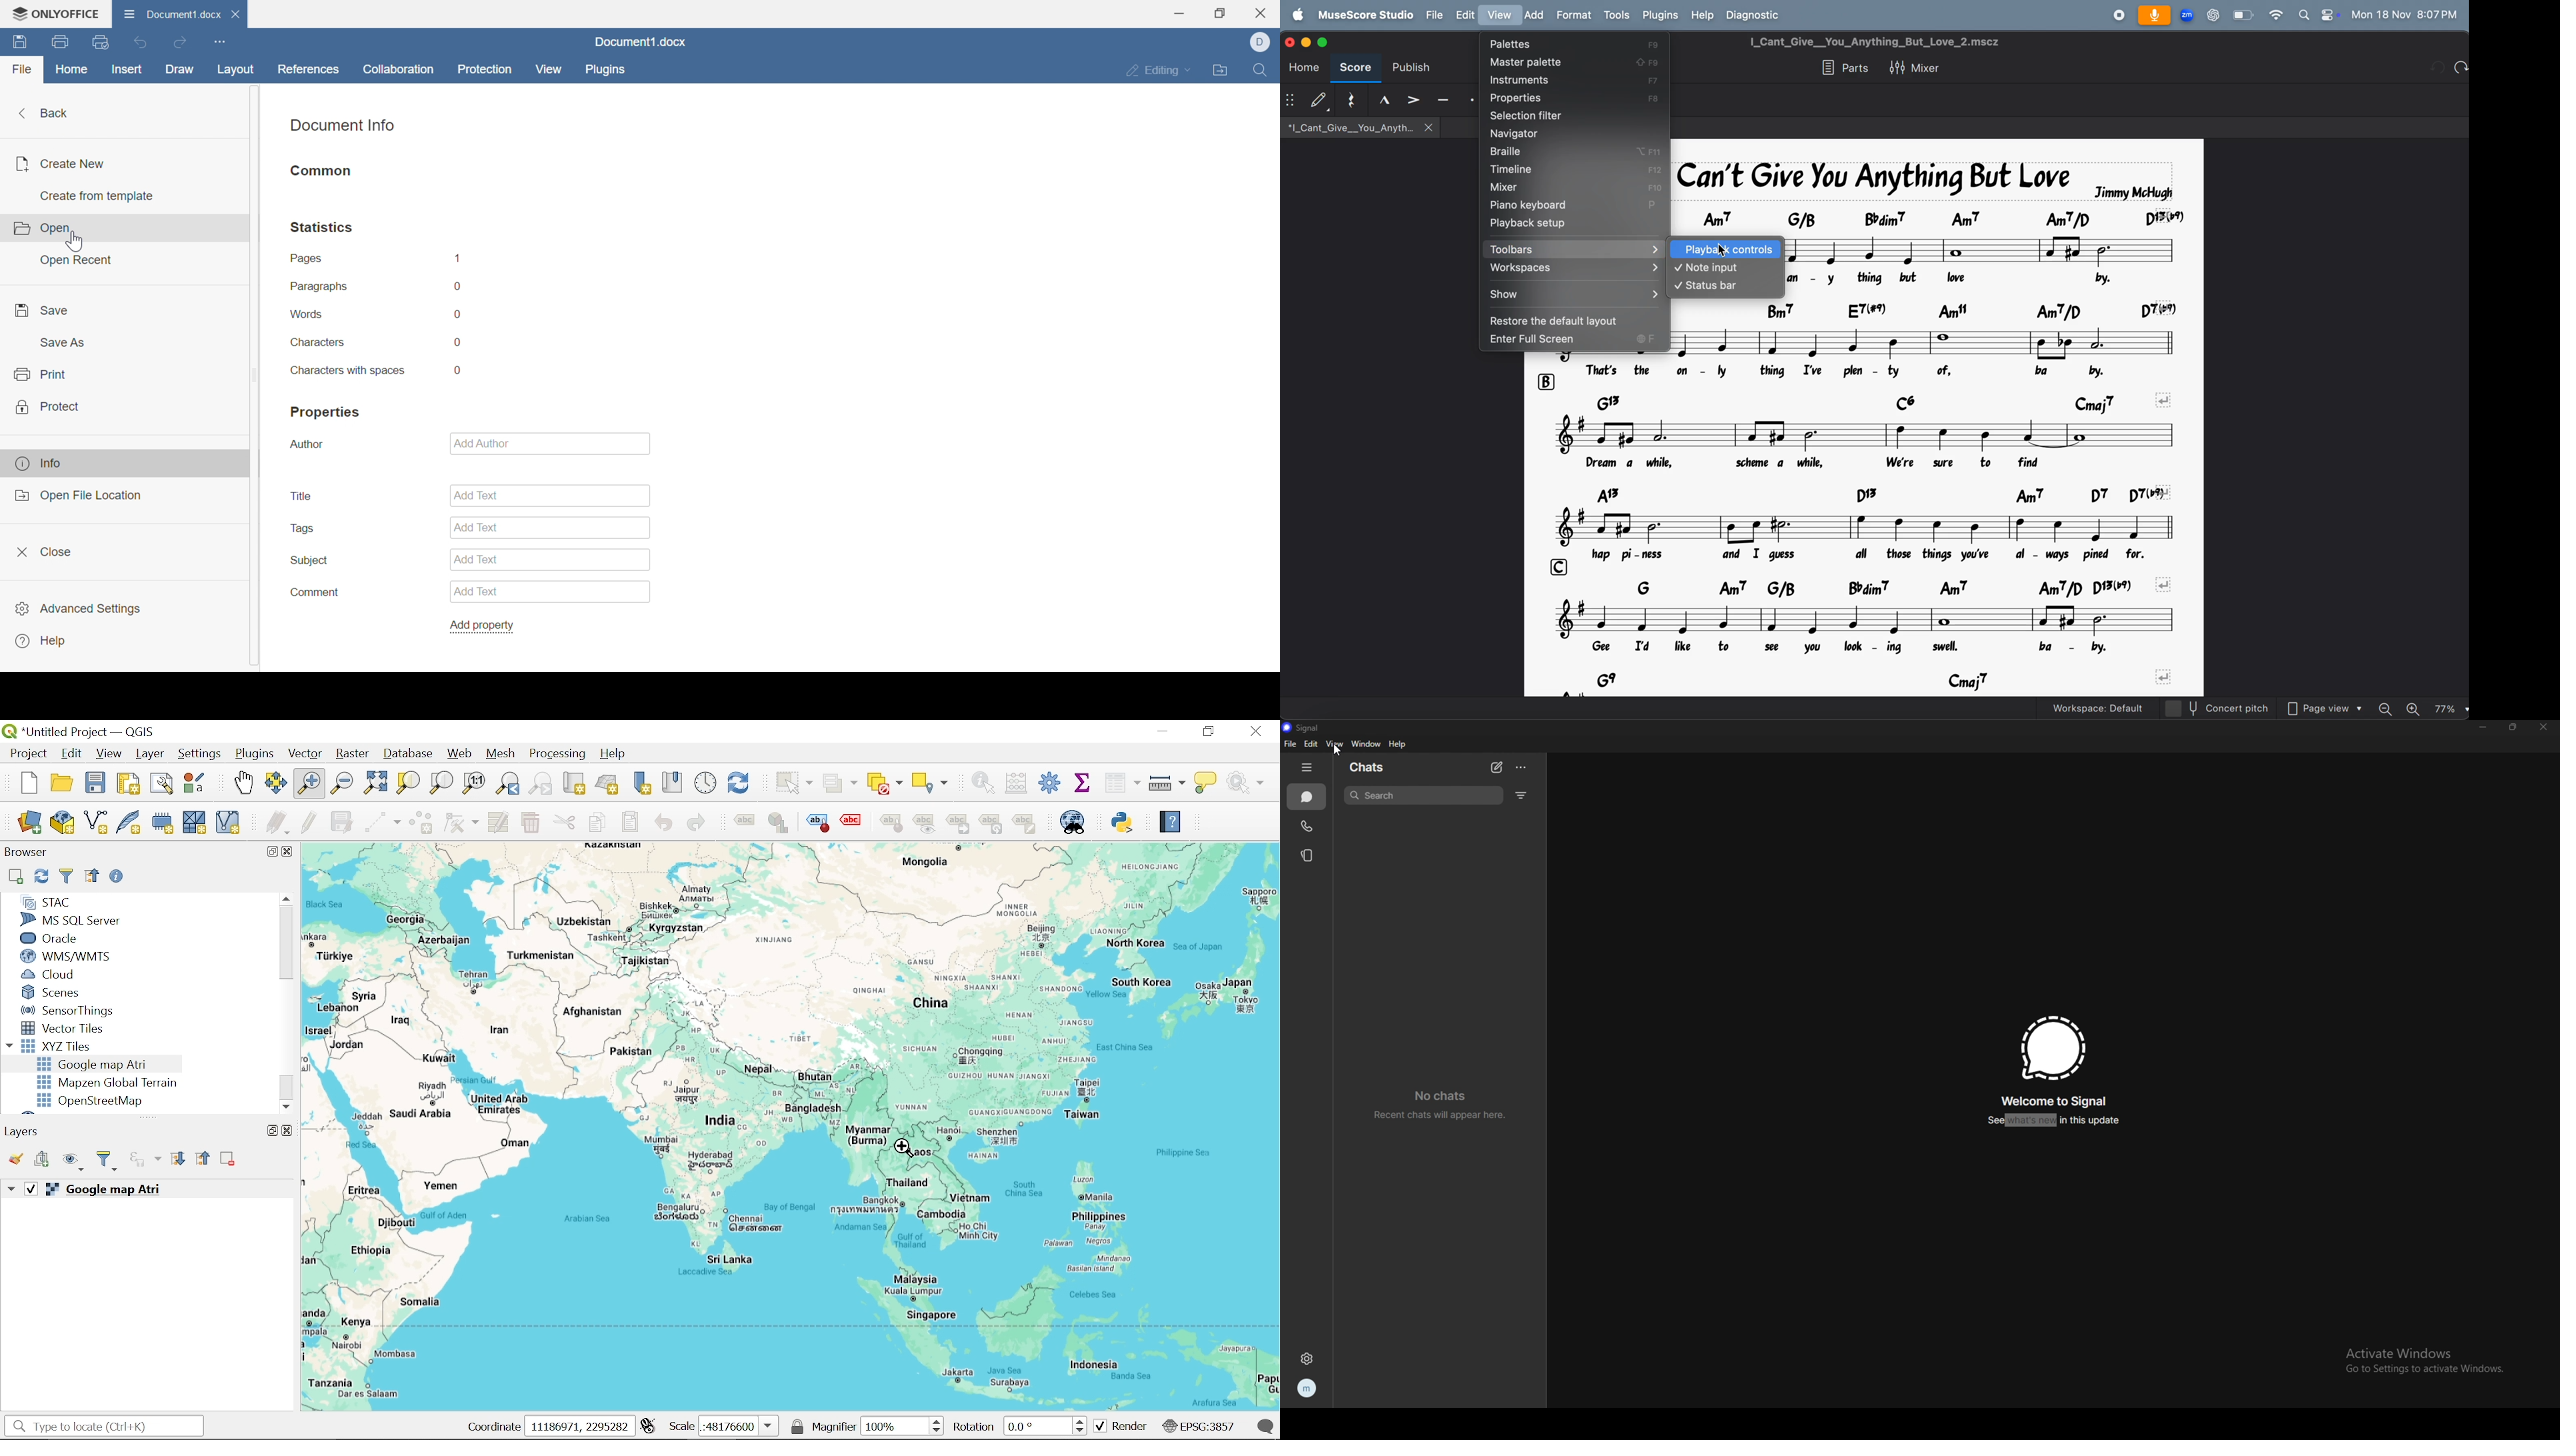 The width and height of the screenshot is (2576, 1456). What do you see at coordinates (32, 1189) in the screenshot?
I see `On/off` at bounding box center [32, 1189].